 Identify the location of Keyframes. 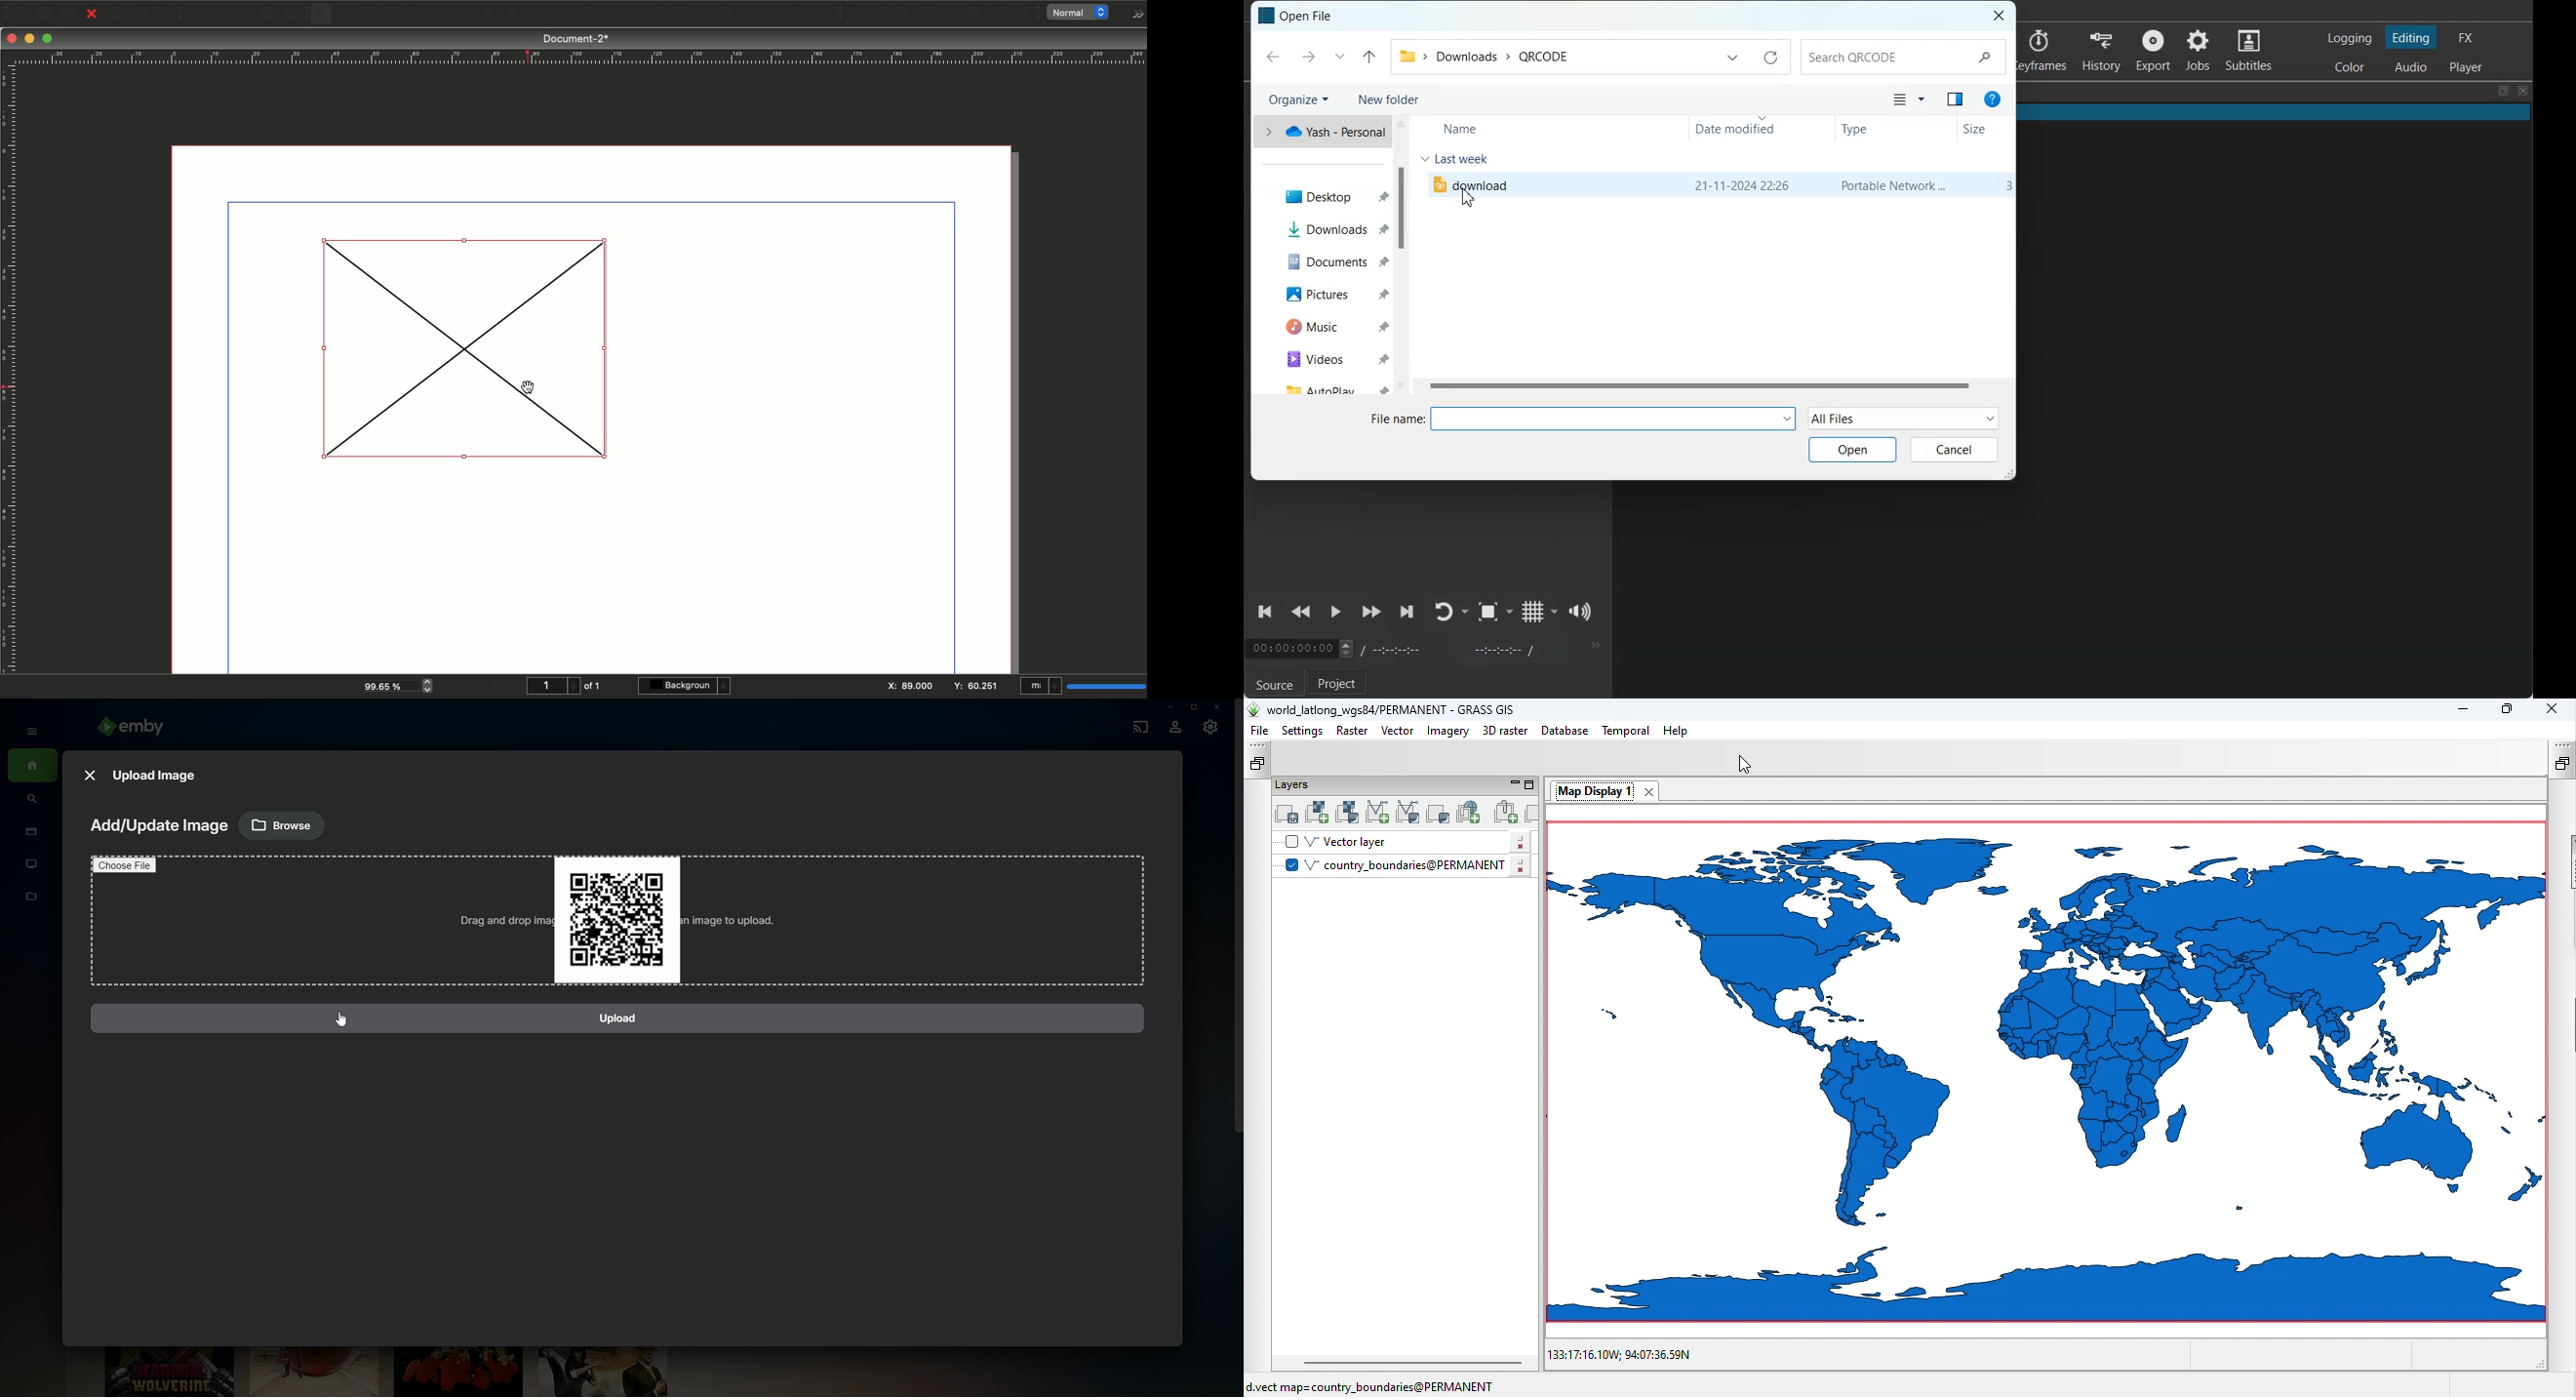
(2045, 50).